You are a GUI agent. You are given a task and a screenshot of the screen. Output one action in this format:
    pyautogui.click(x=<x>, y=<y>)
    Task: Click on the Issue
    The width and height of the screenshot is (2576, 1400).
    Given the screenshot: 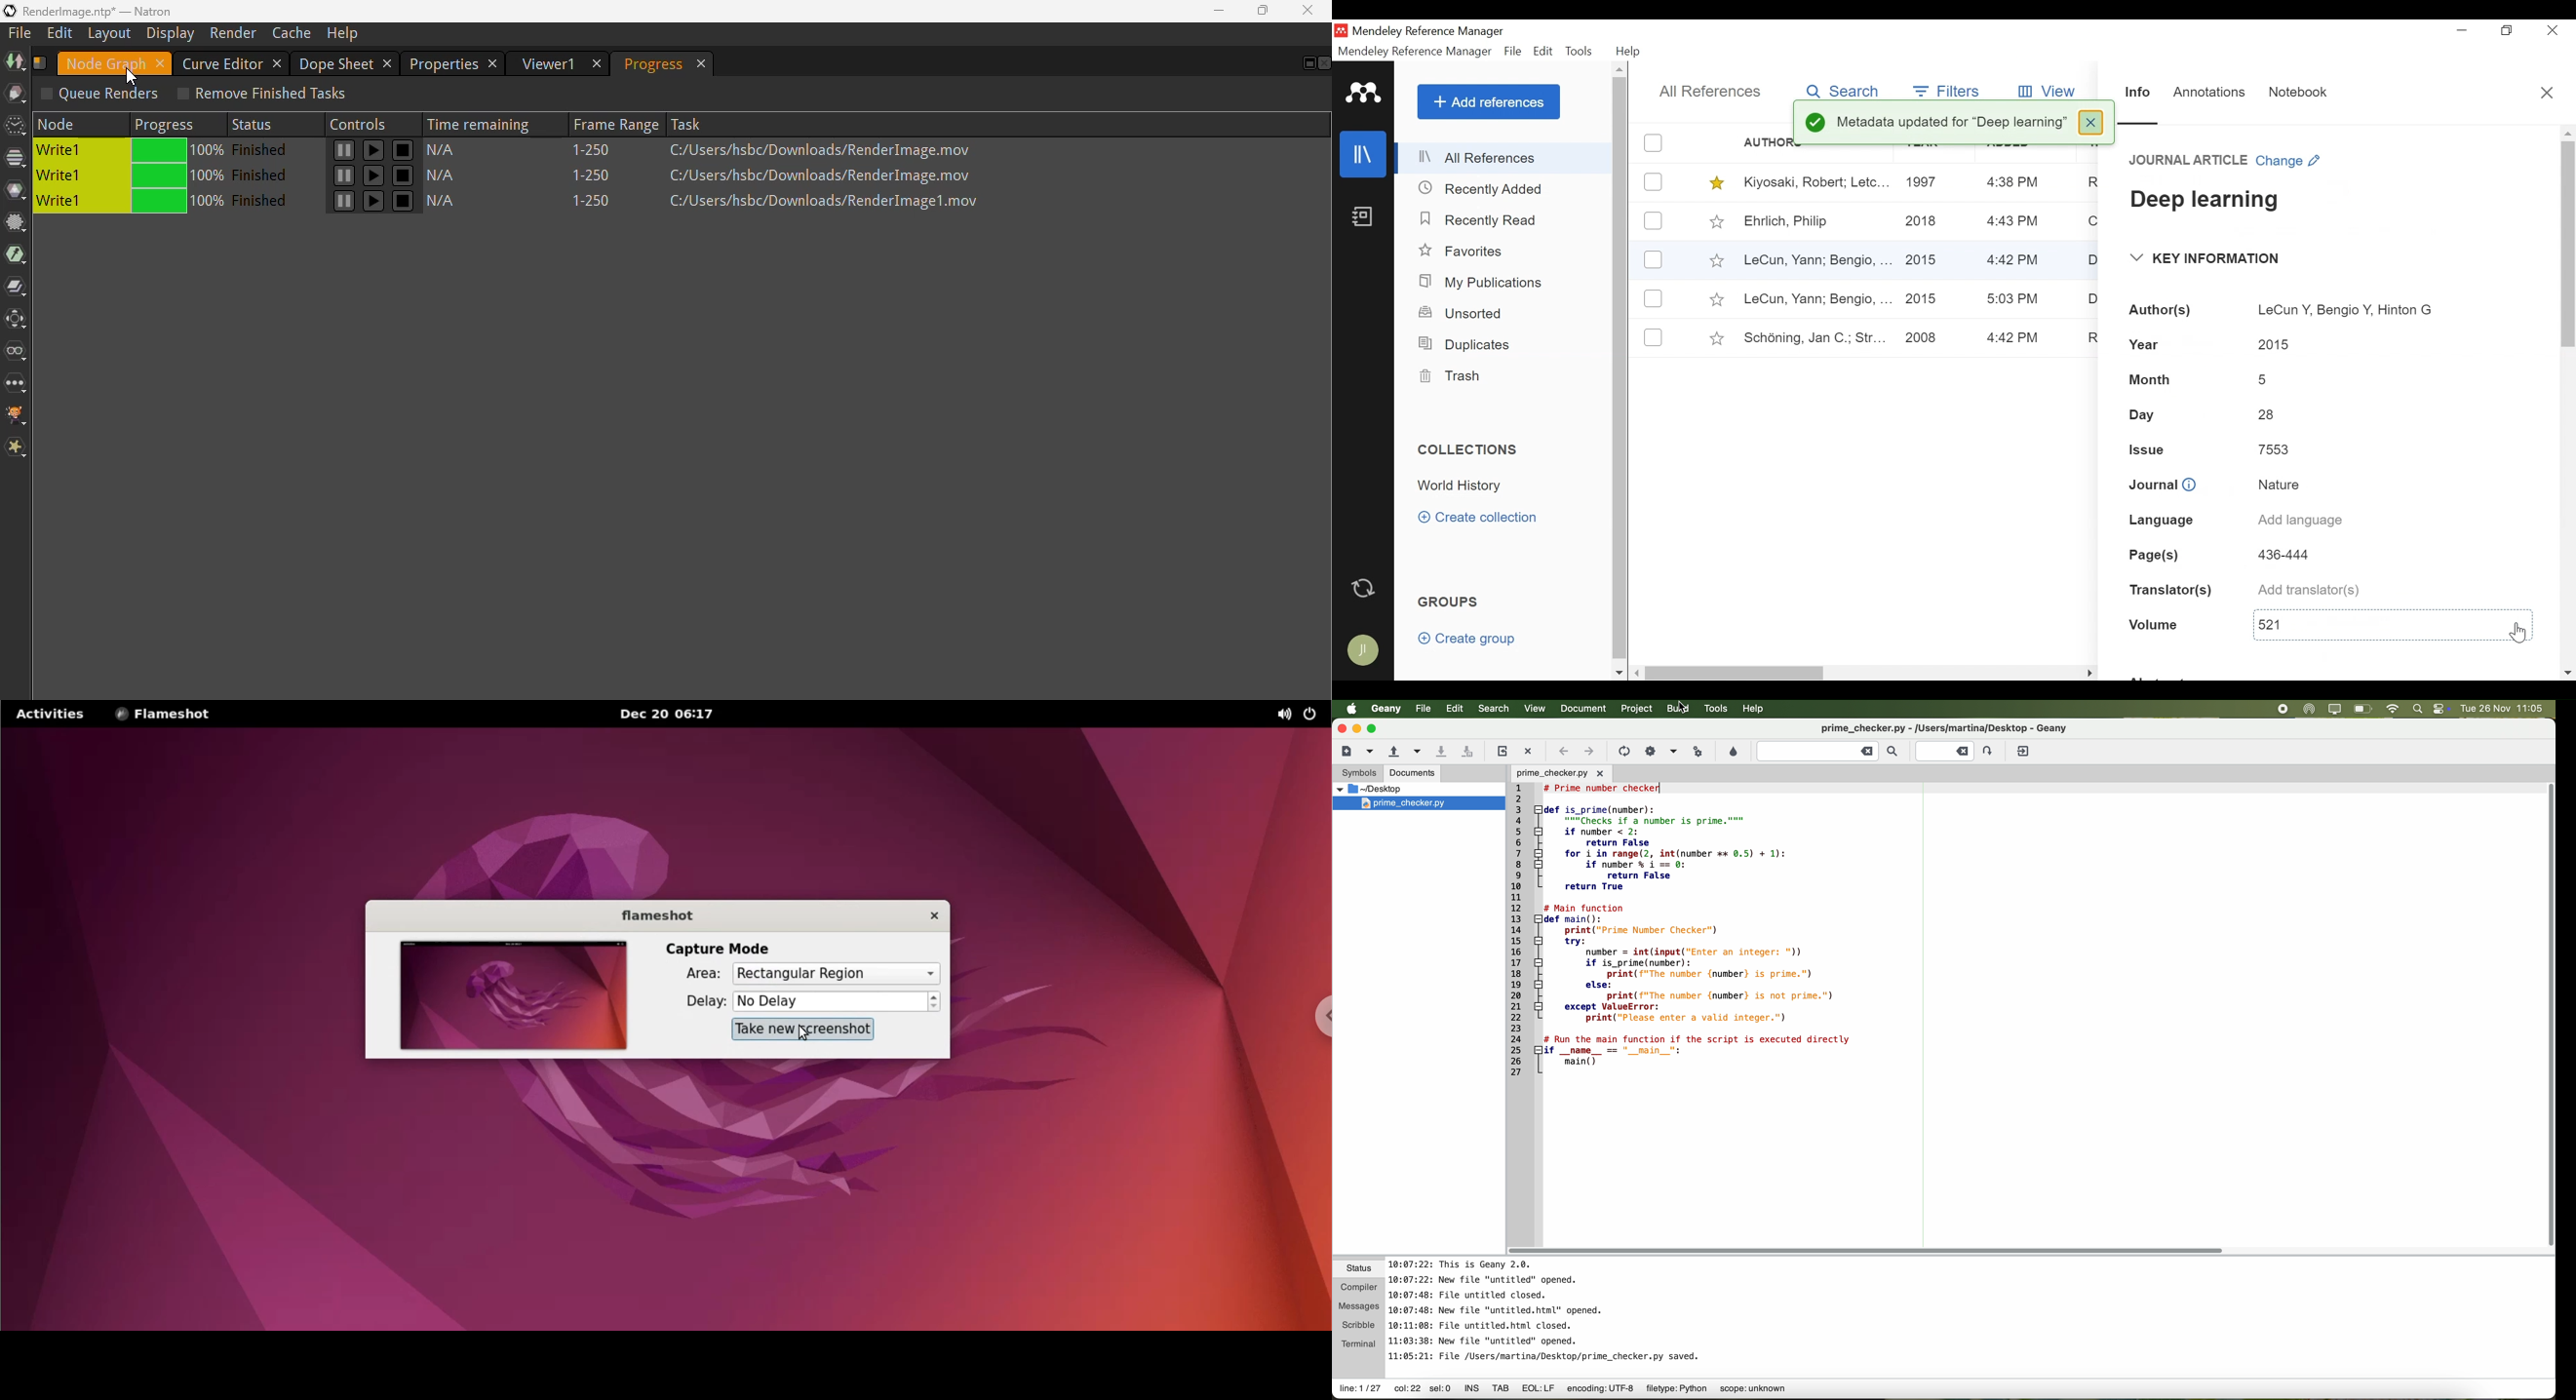 What is the action you would take?
    pyautogui.click(x=2142, y=450)
    